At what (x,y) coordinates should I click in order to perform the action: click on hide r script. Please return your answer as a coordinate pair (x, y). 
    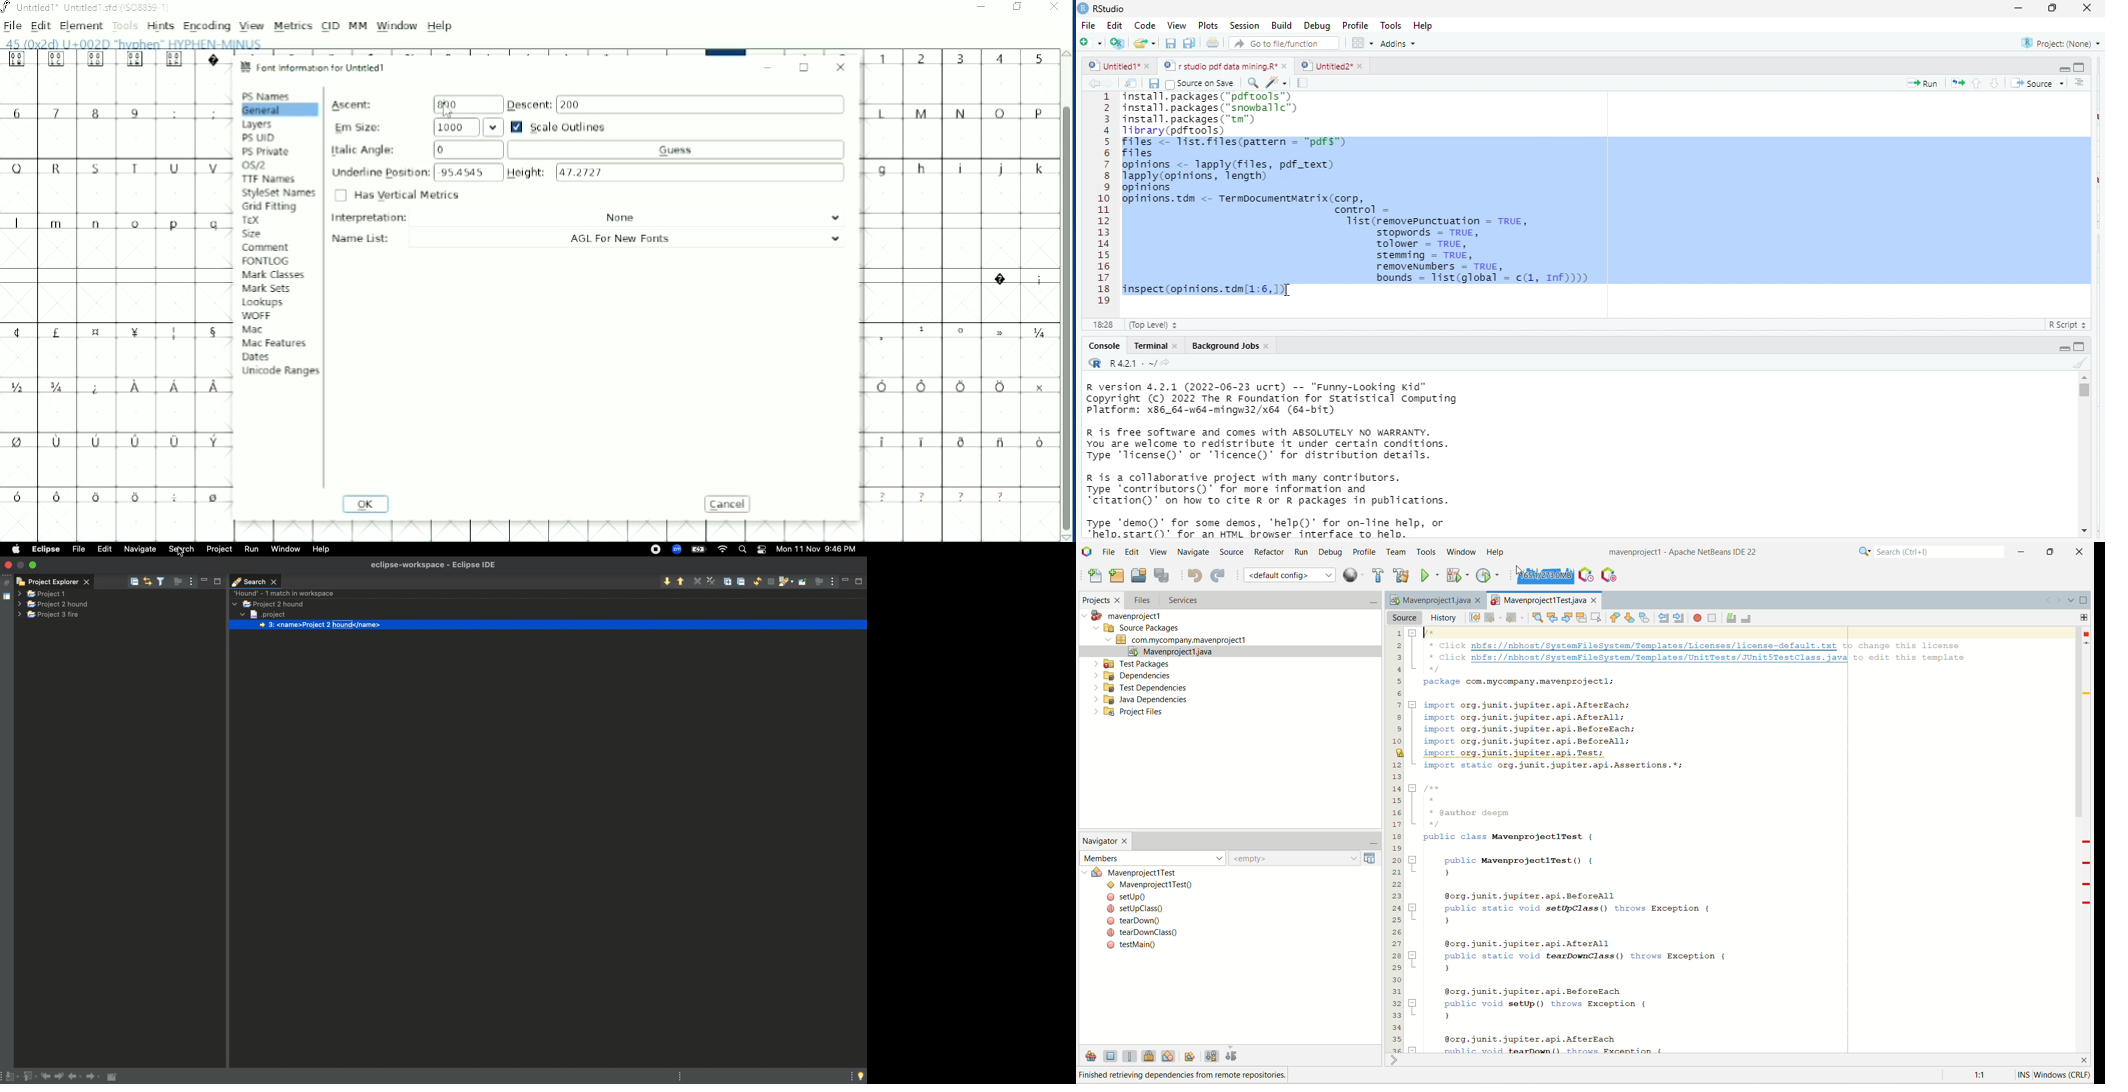
    Looking at the image, I should click on (2066, 347).